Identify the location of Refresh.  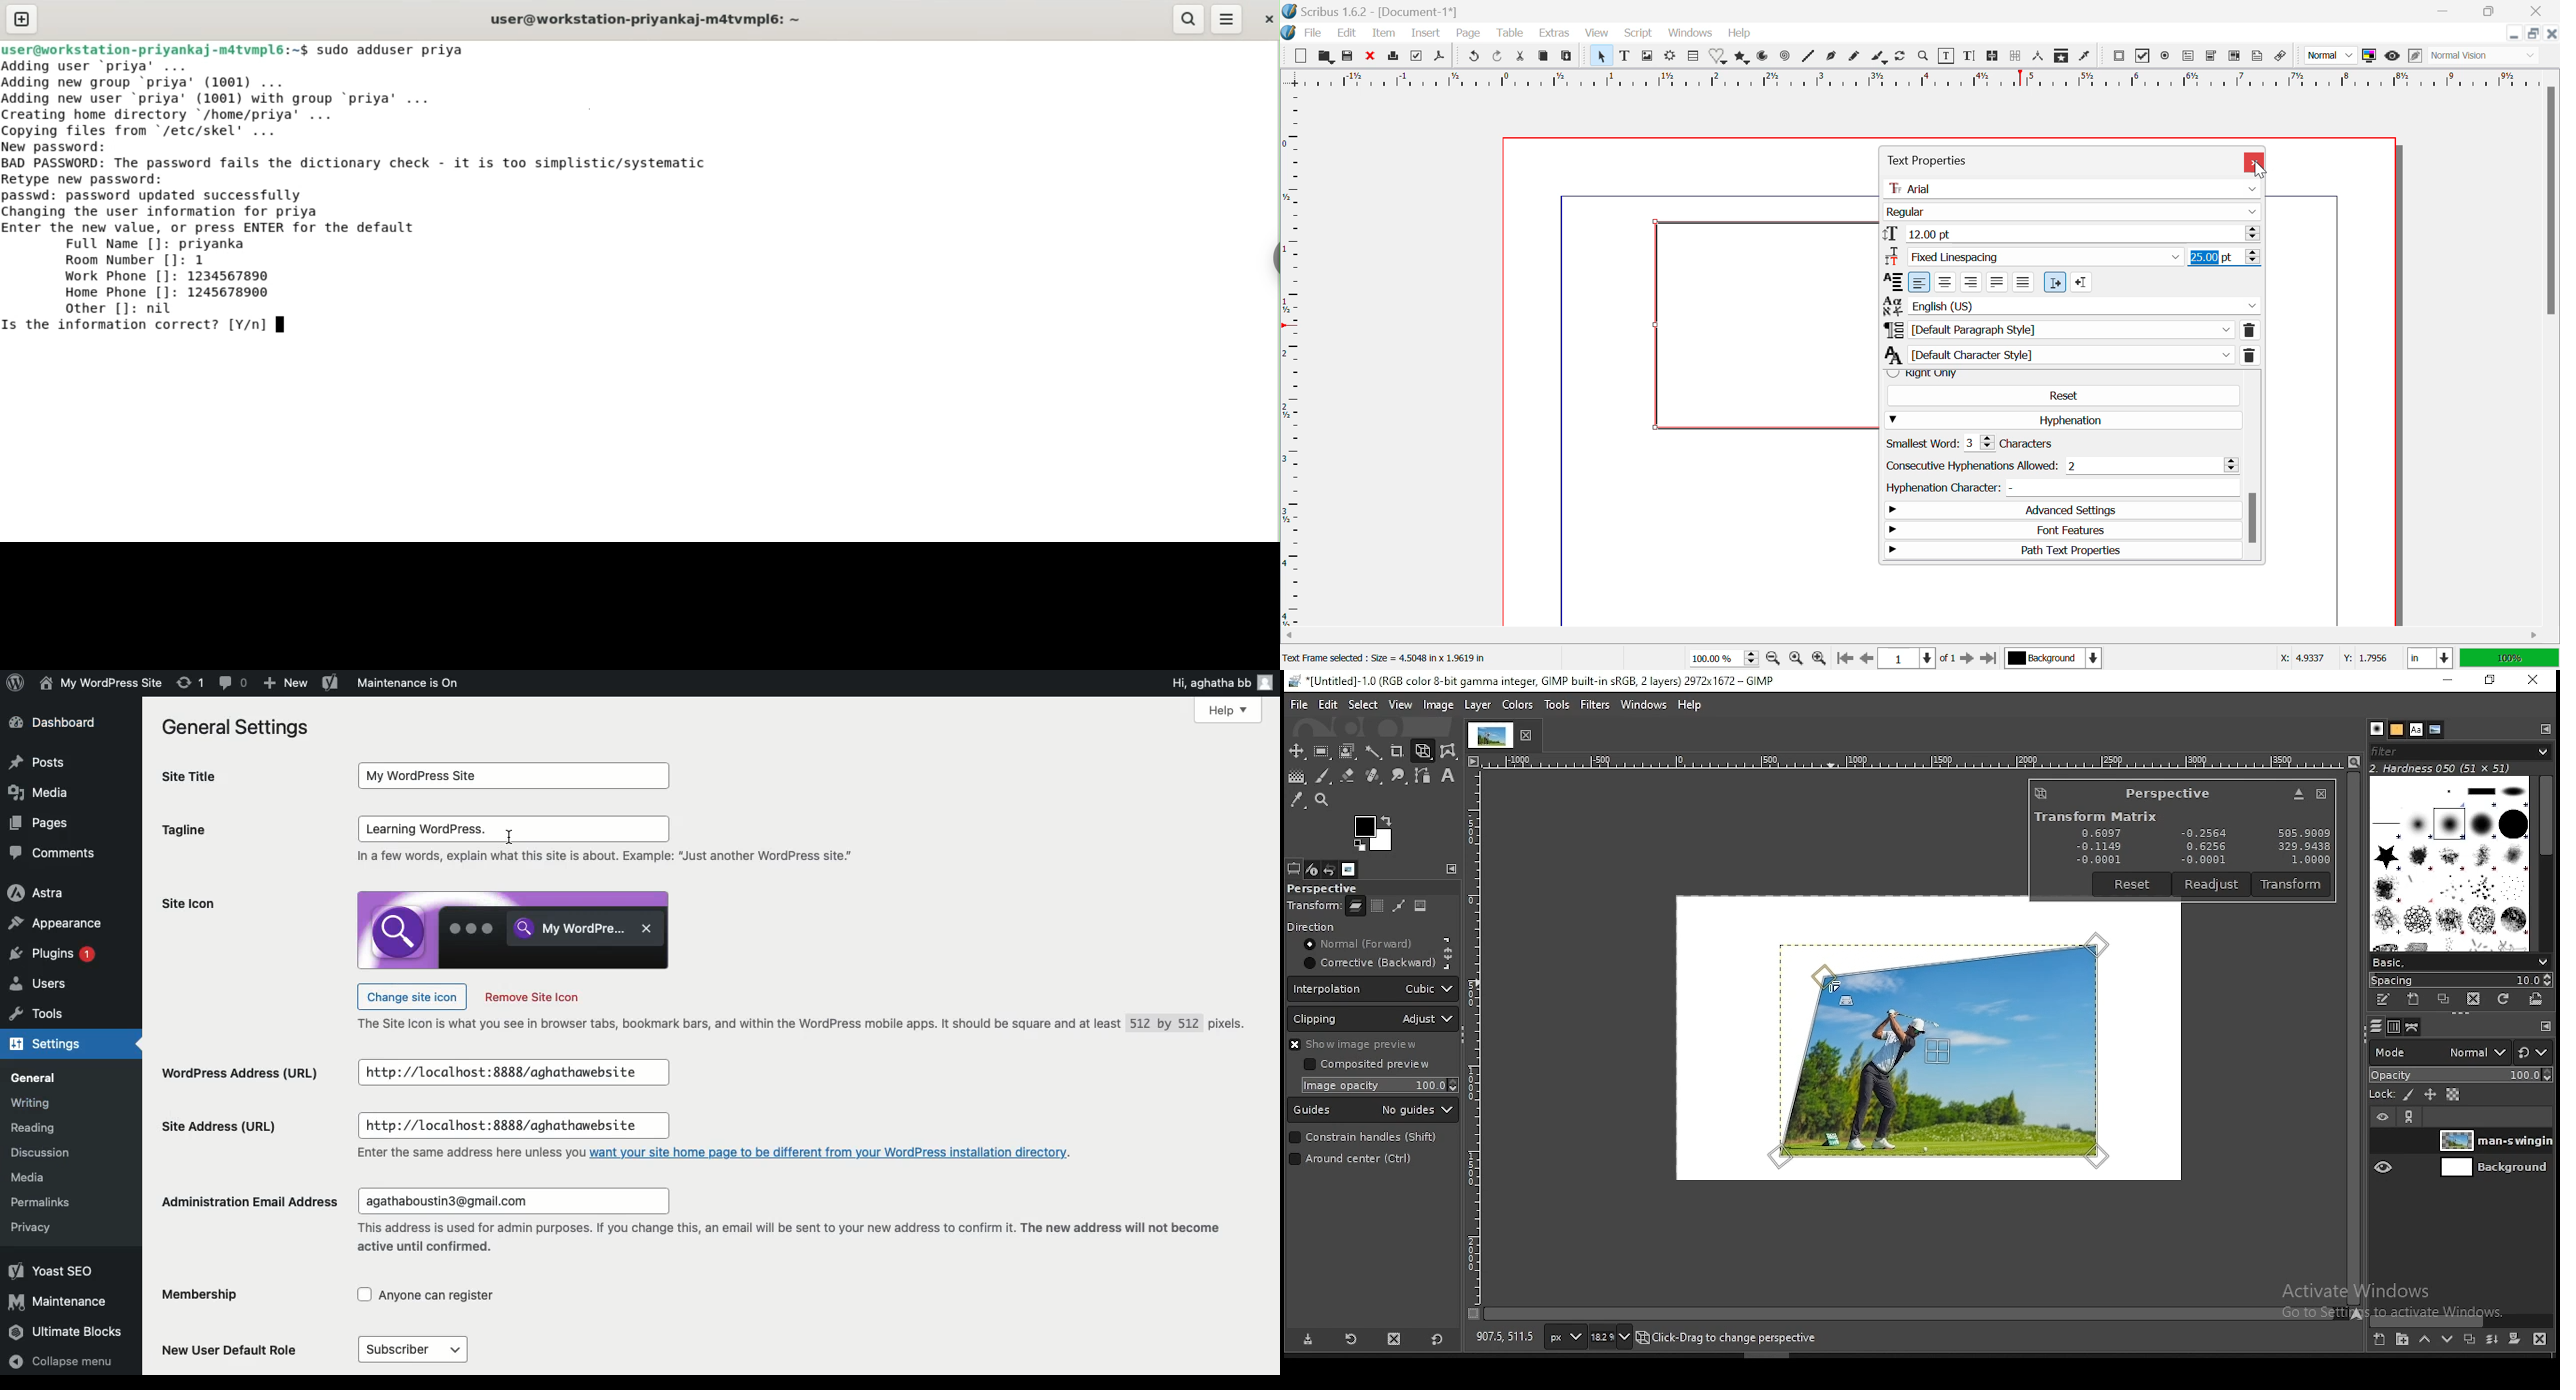
(1903, 57).